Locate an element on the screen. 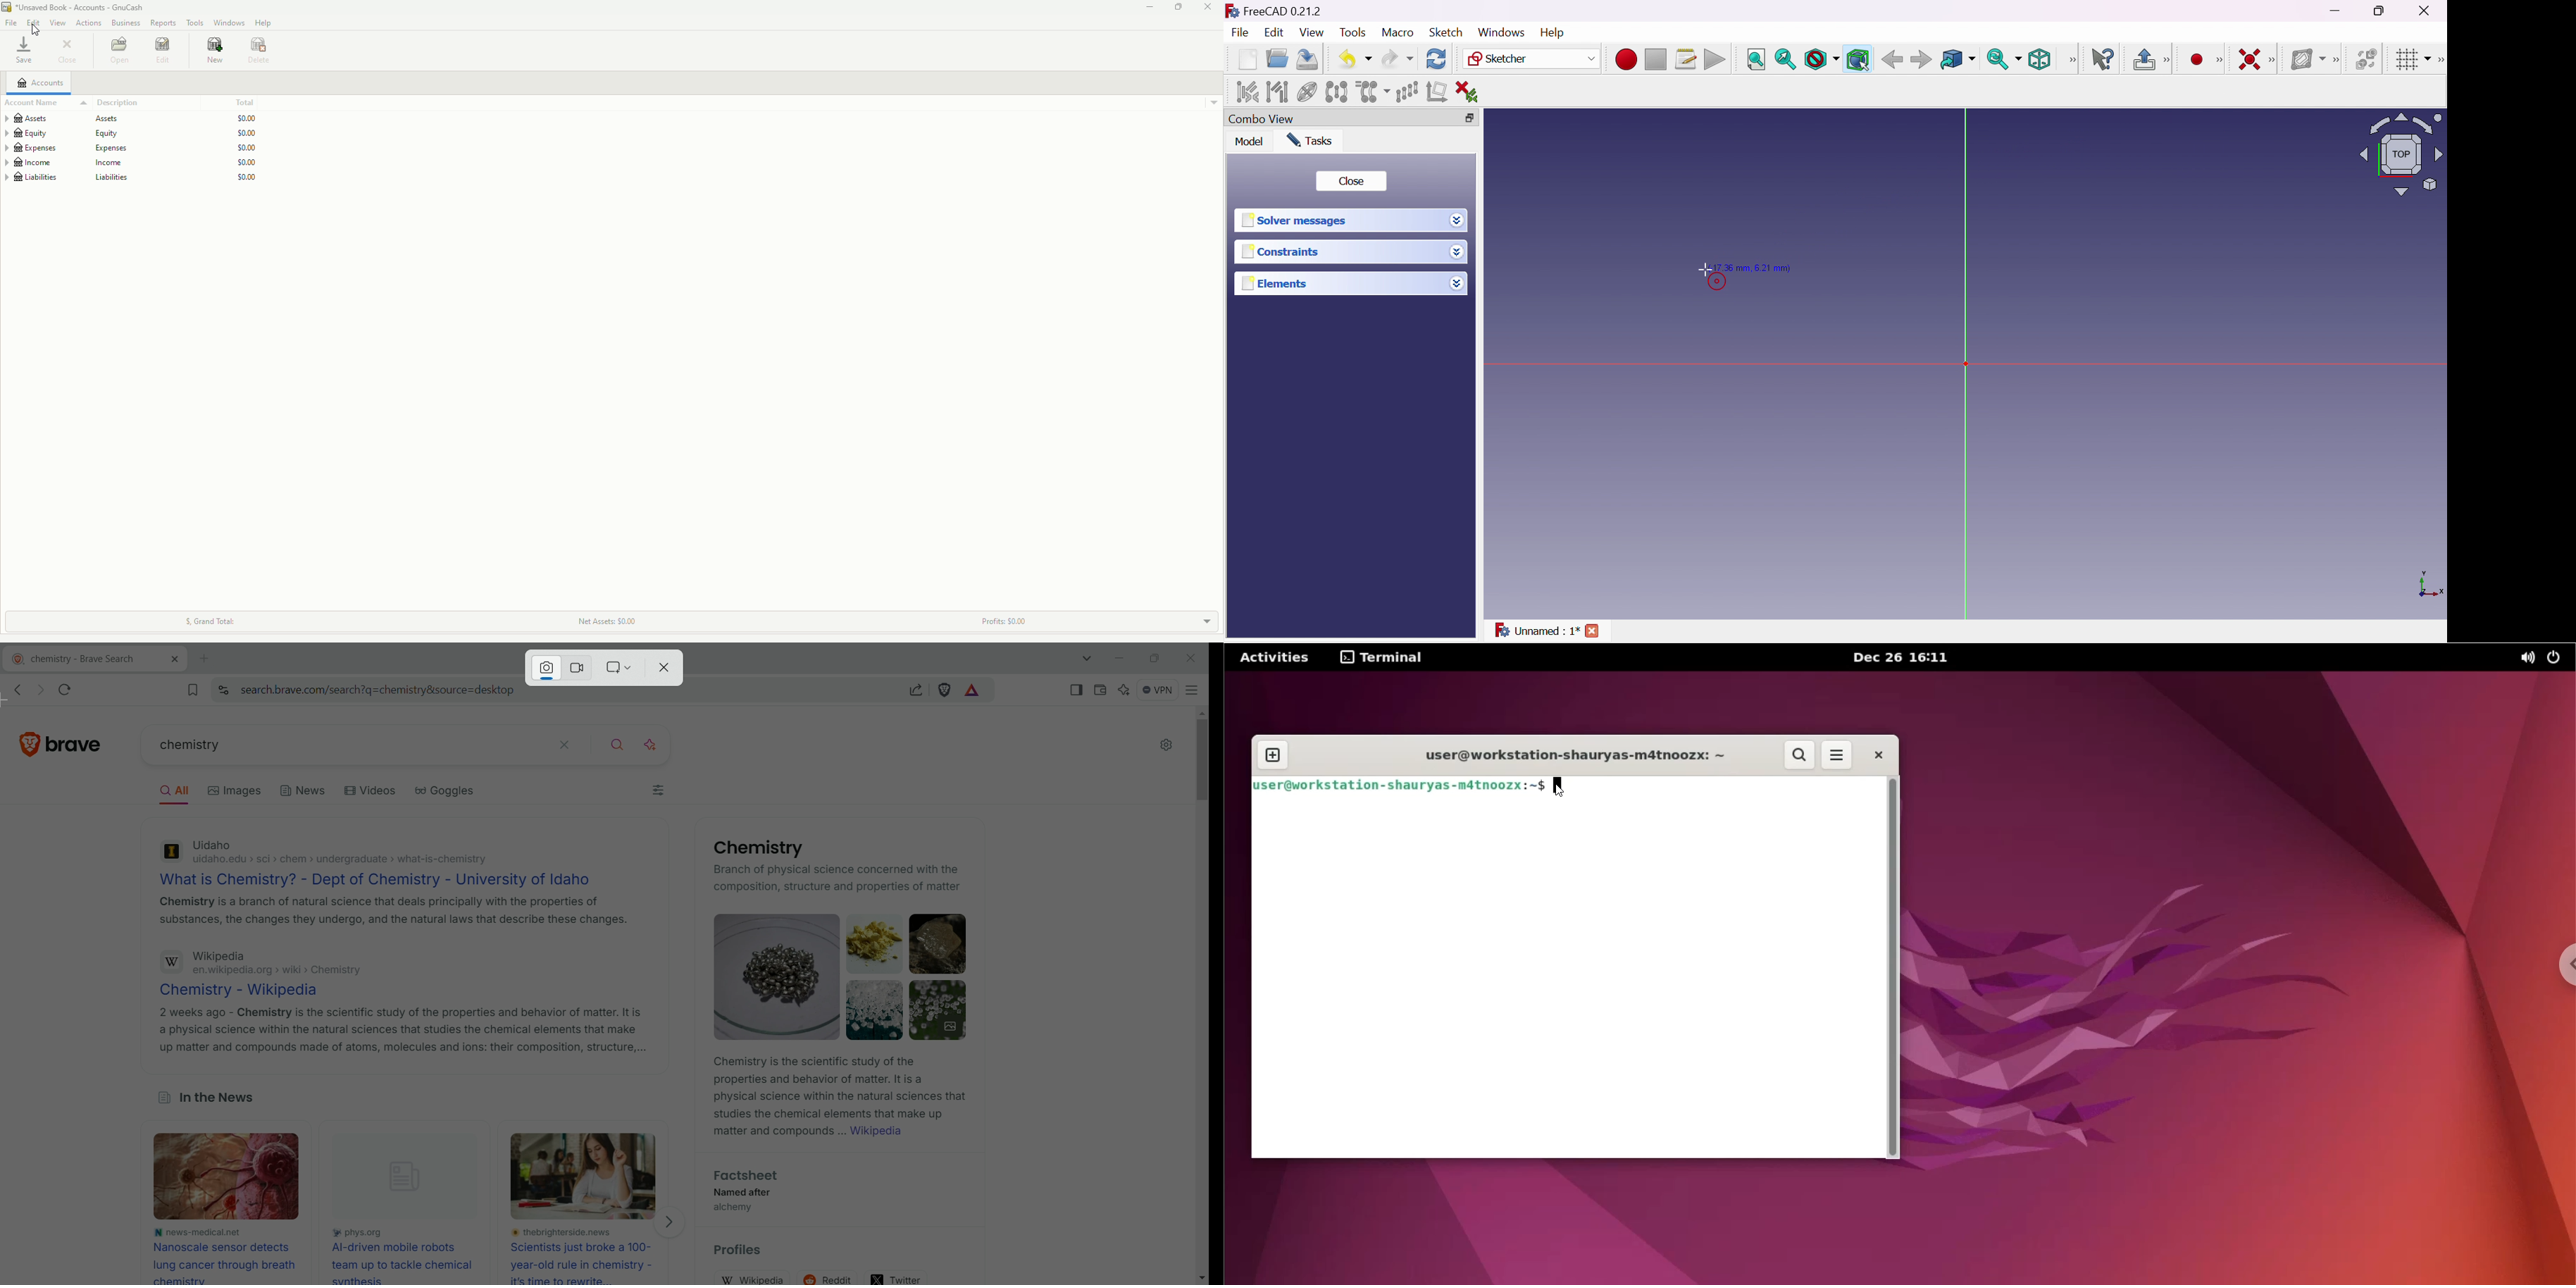 Image resolution: width=2576 pixels, height=1288 pixels. Undo is located at coordinates (1355, 59).